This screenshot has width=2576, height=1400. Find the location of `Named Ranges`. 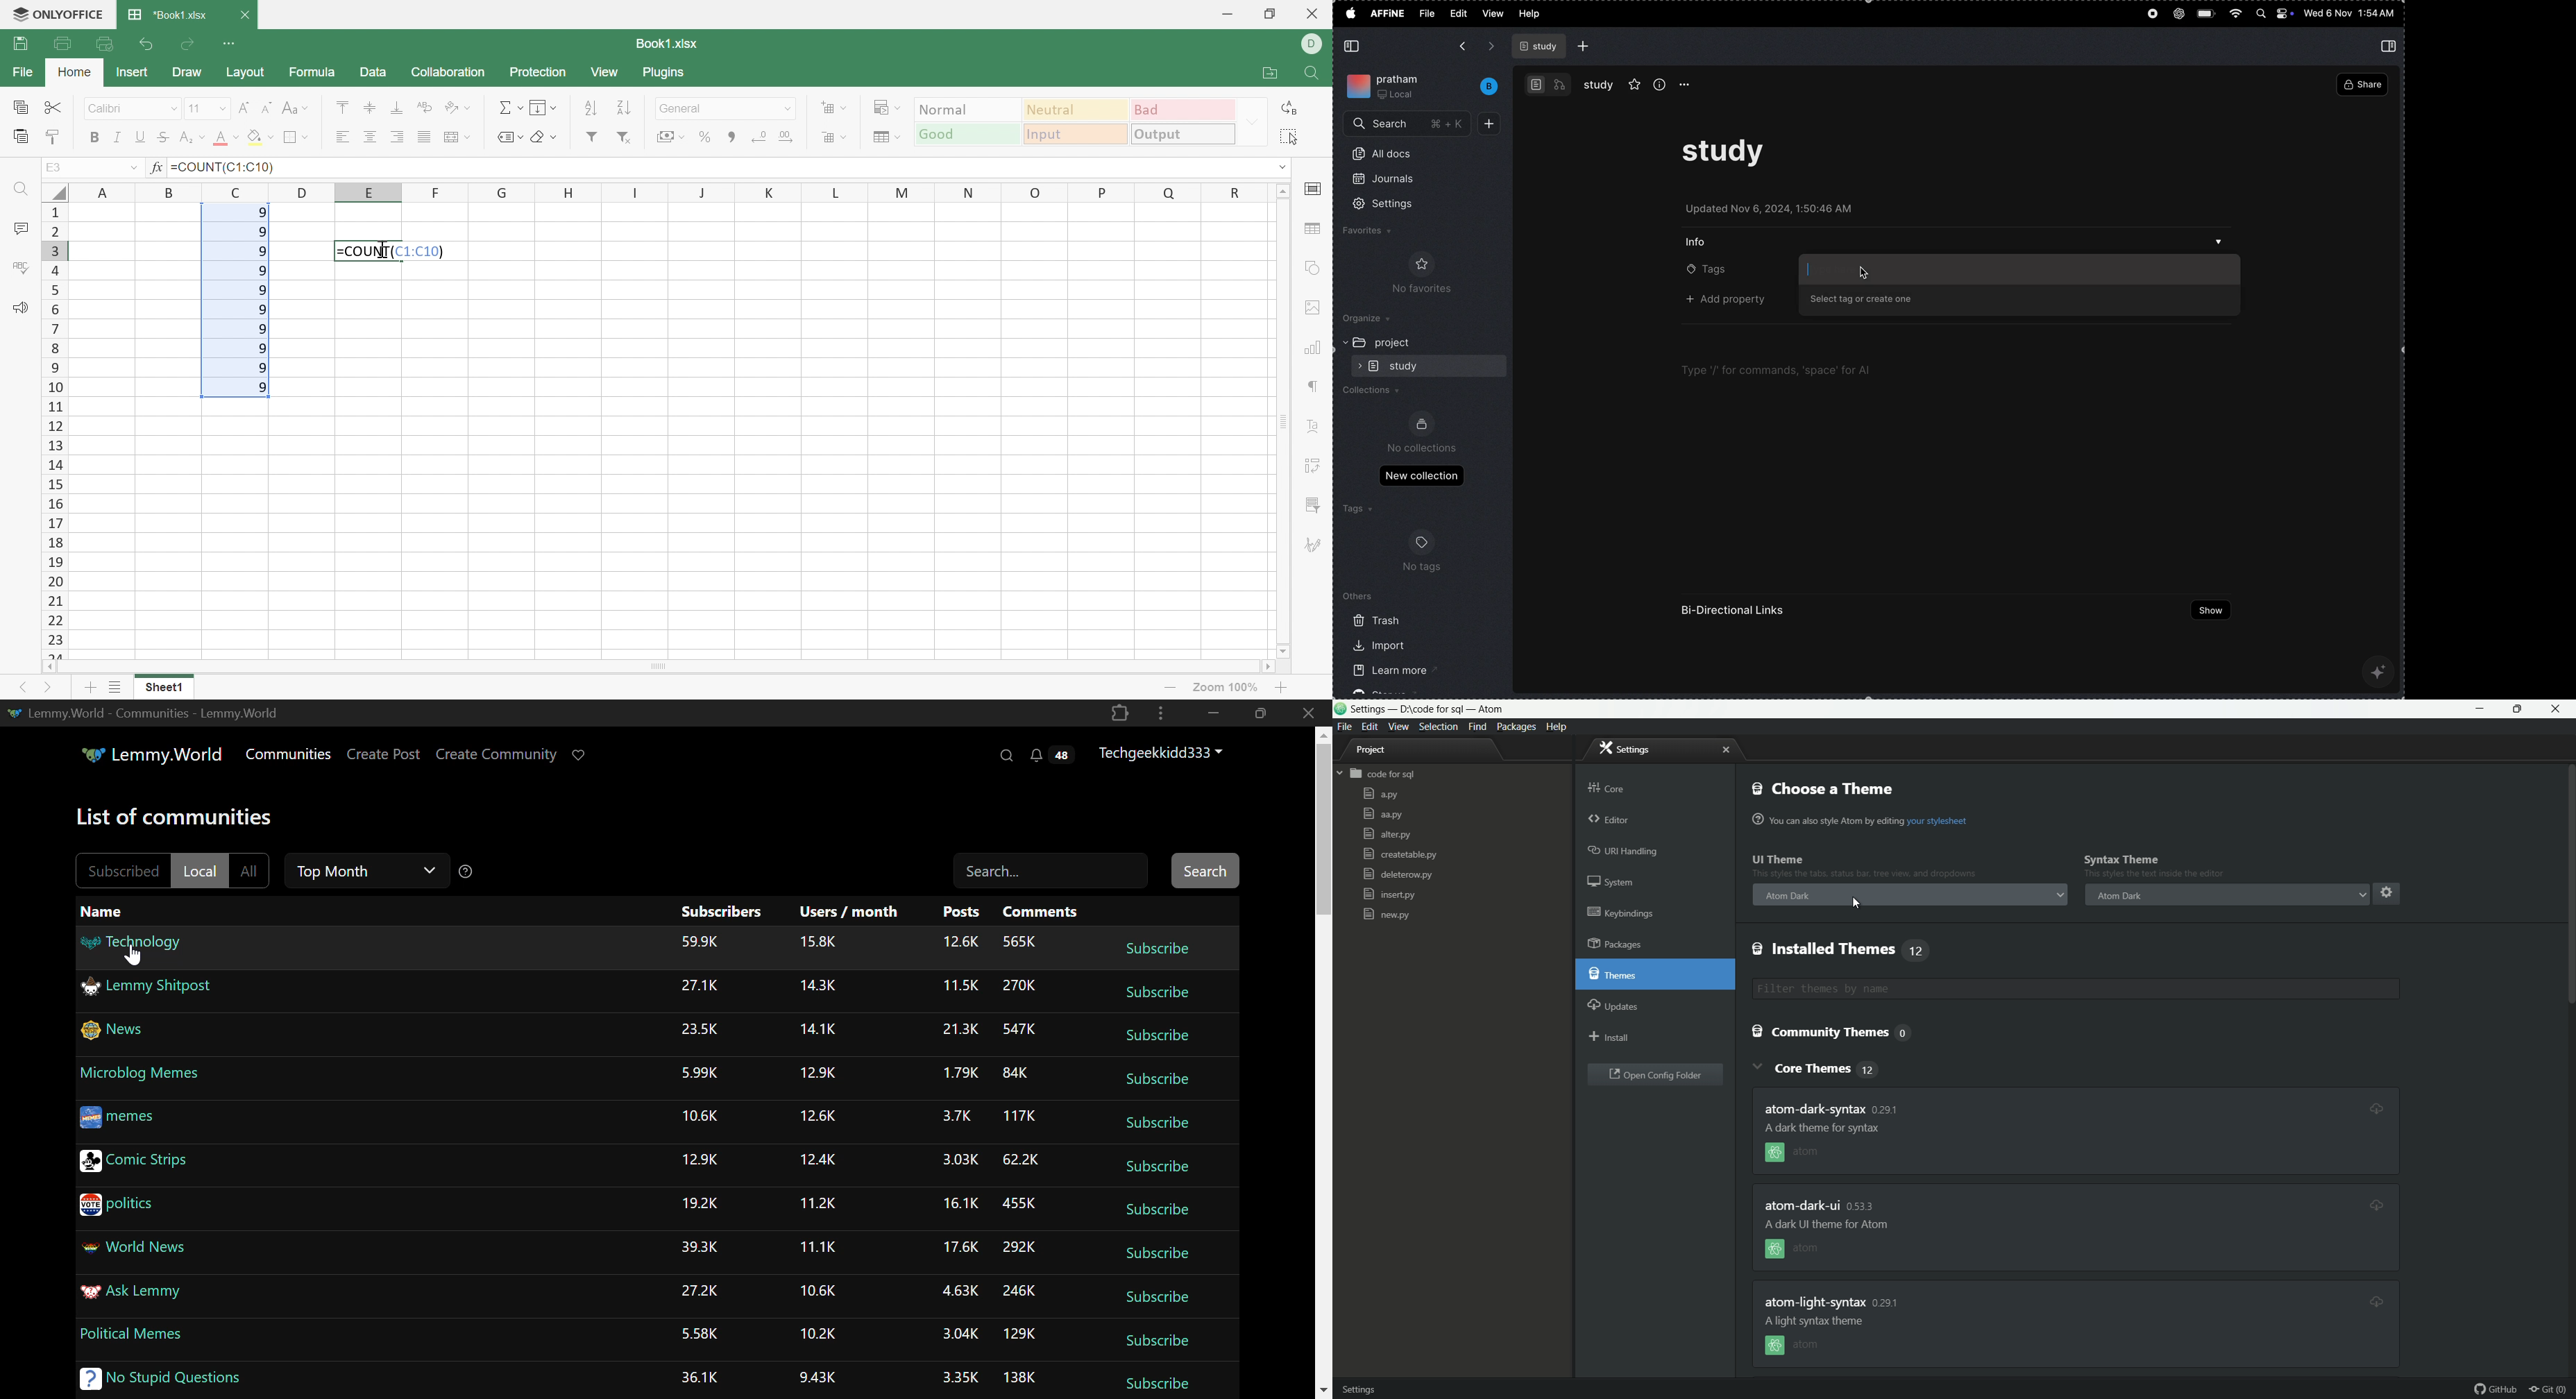

Named Ranges is located at coordinates (507, 138).